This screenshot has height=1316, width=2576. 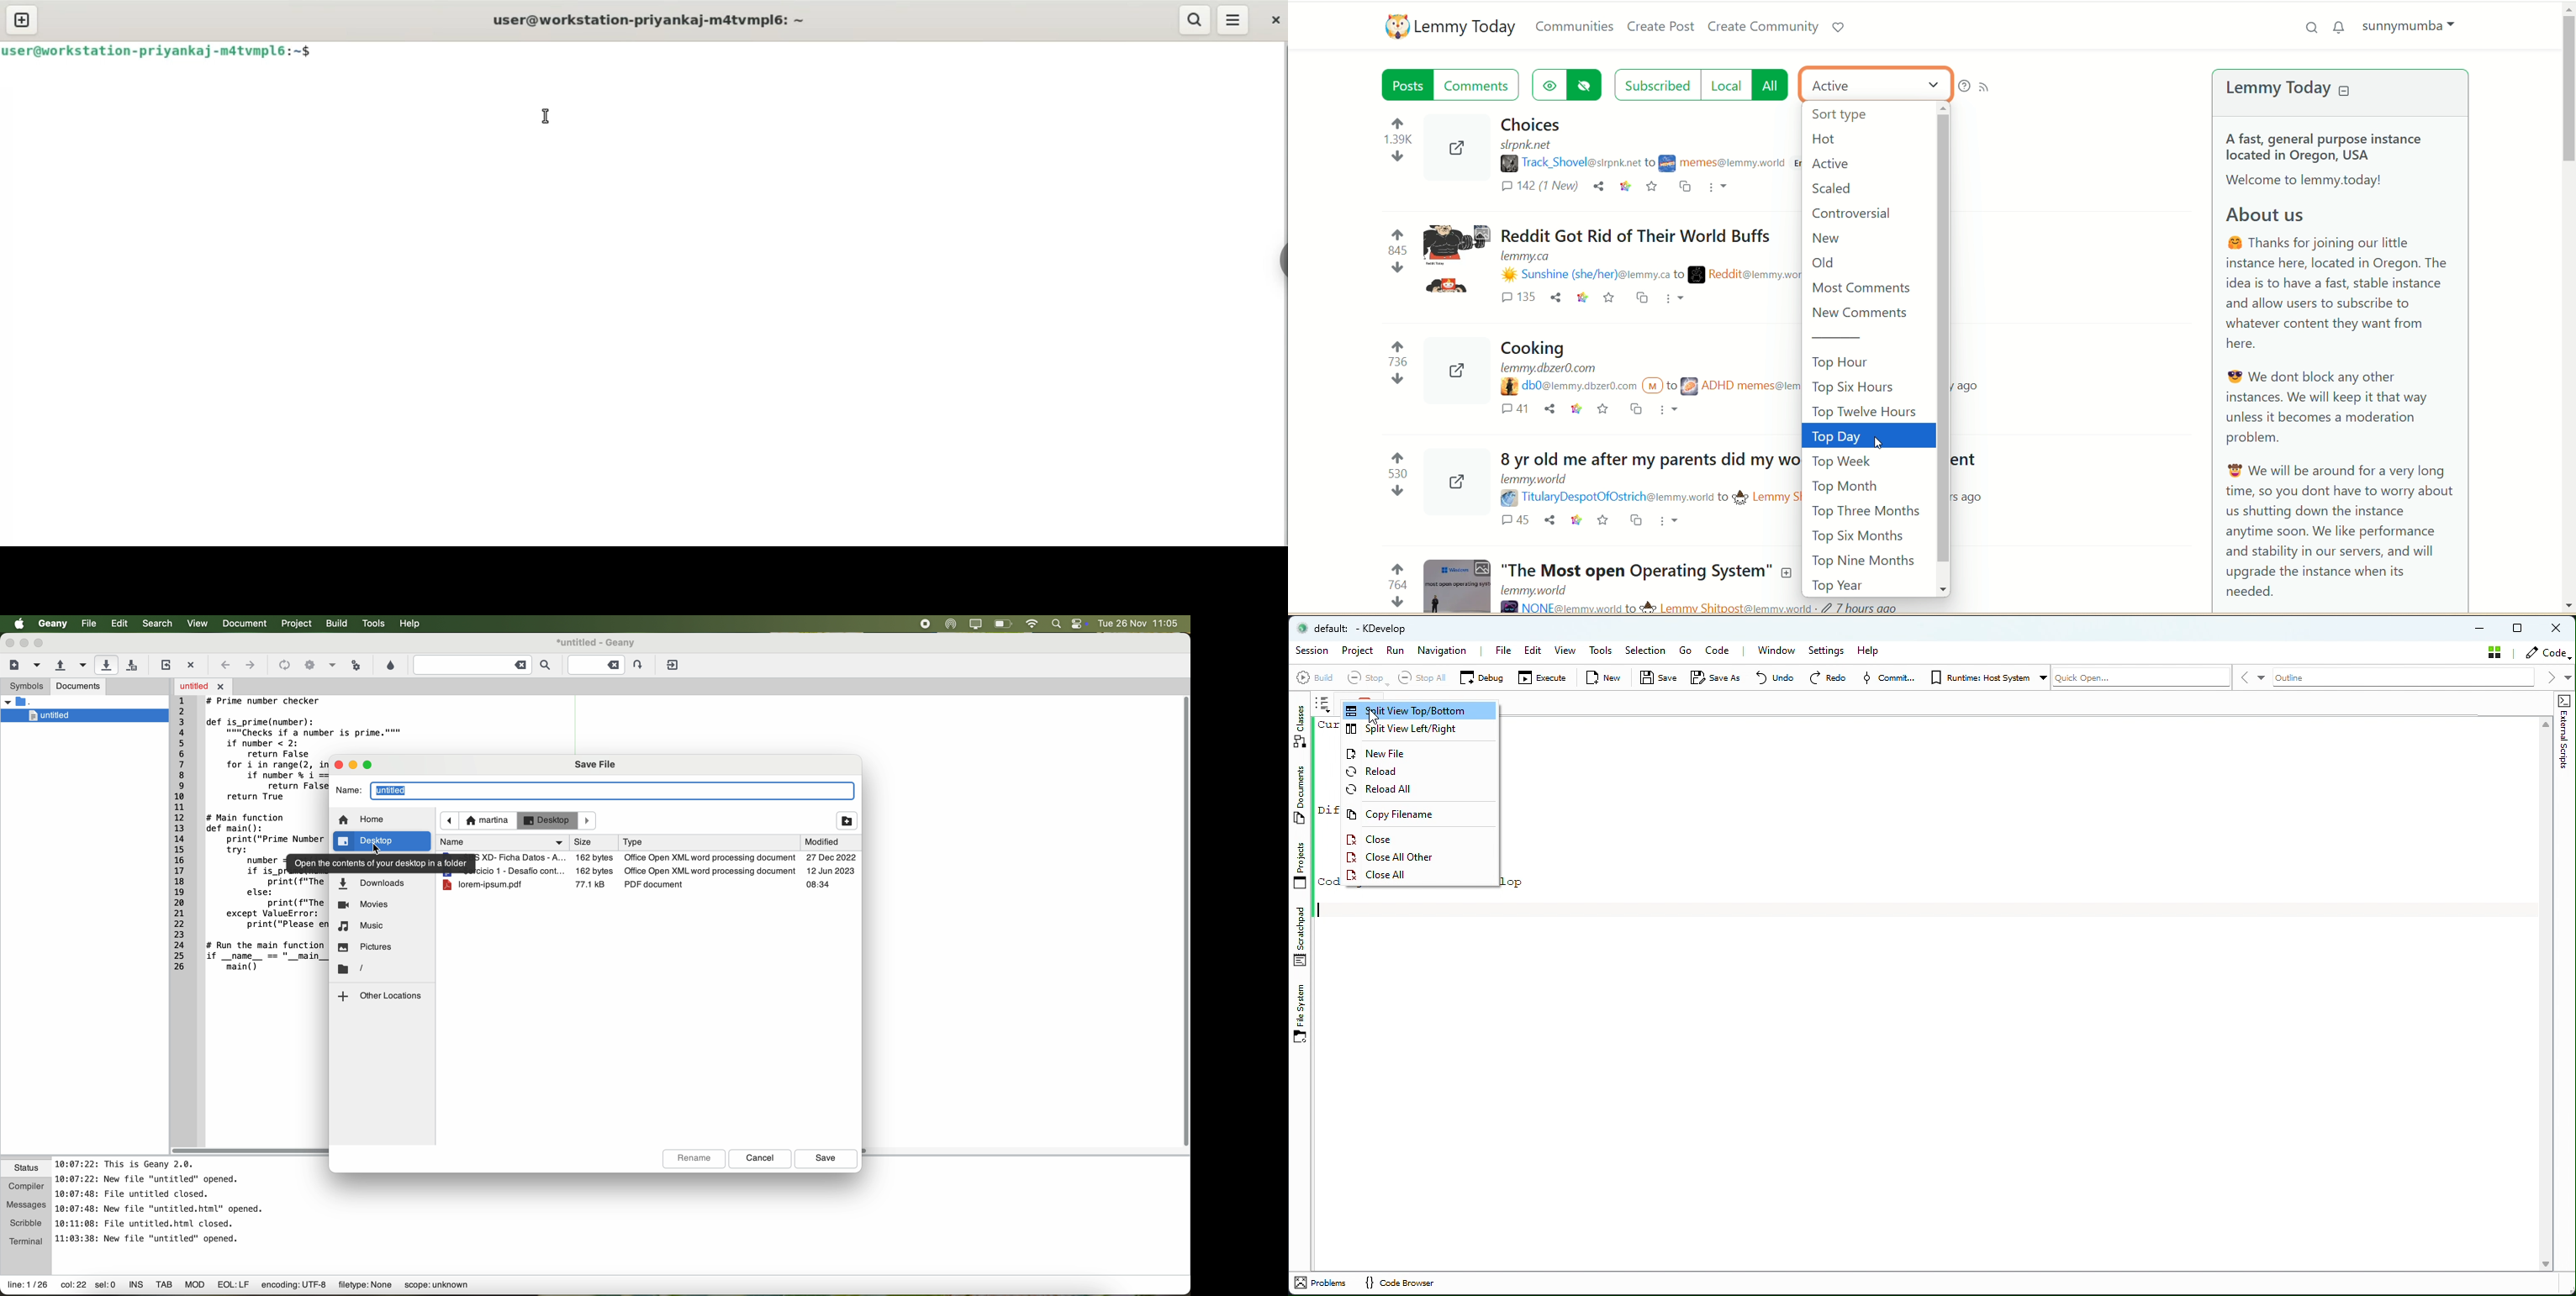 What do you see at coordinates (1870, 362) in the screenshot?
I see `top hour` at bounding box center [1870, 362].